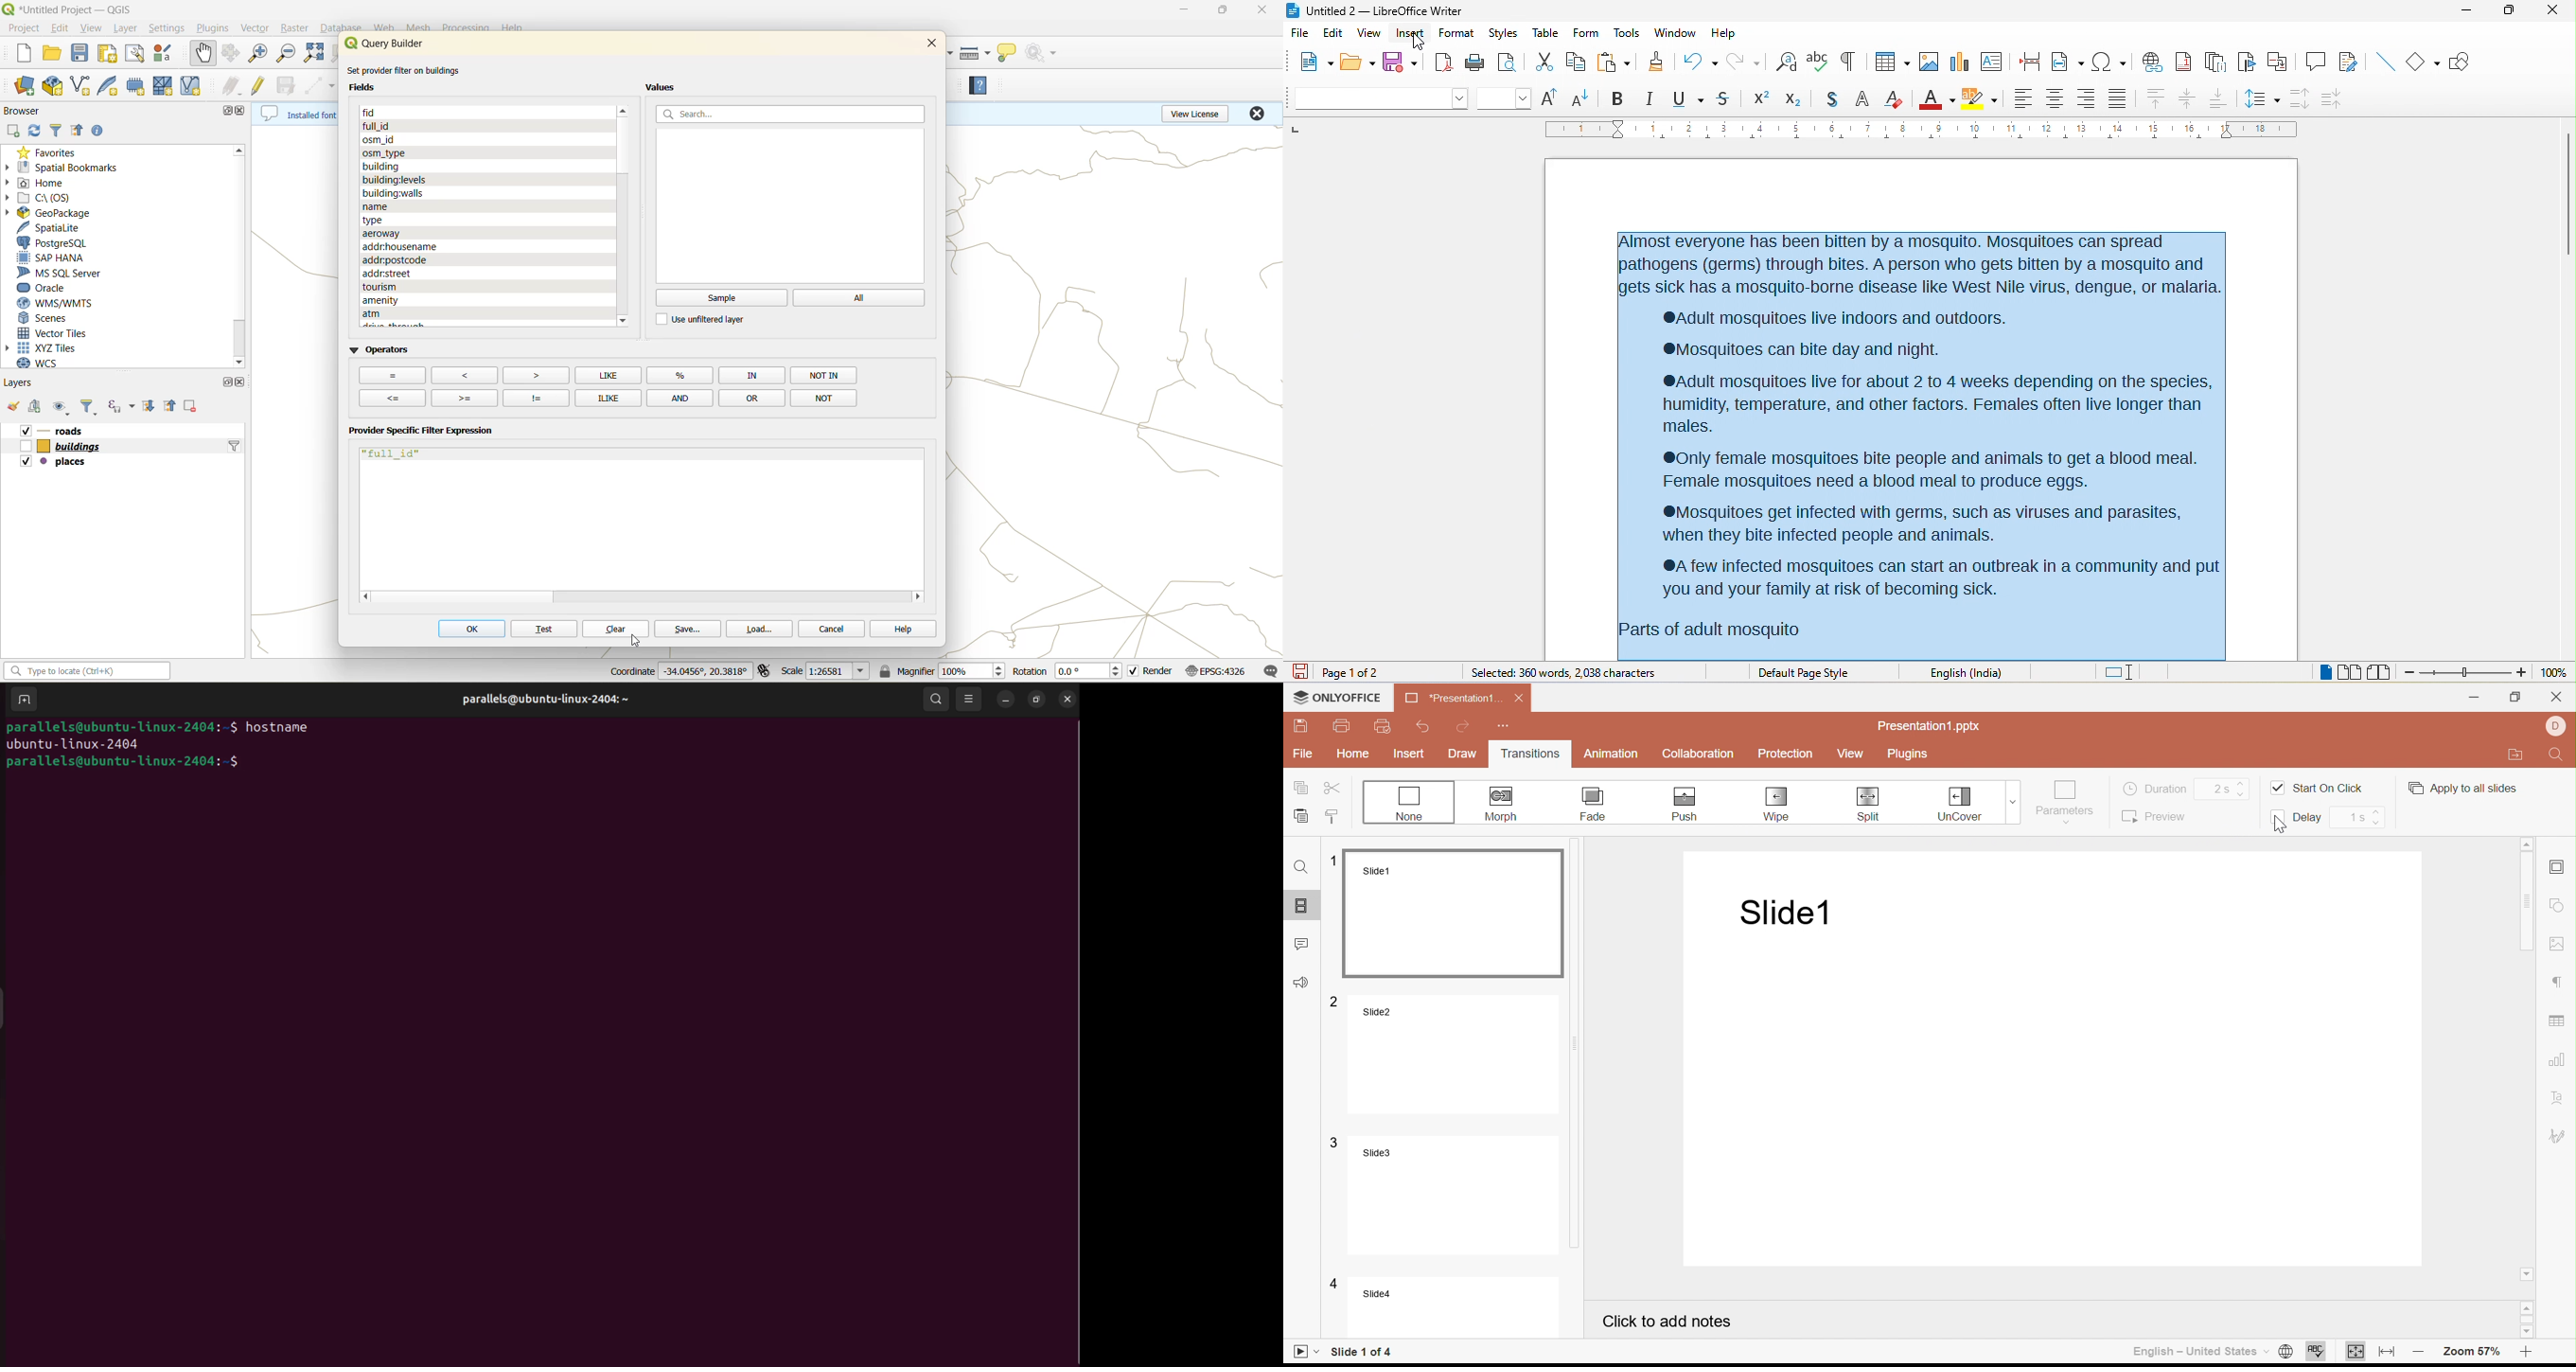  Describe the element at coordinates (1439, 62) in the screenshot. I see `export directly as pdf` at that location.